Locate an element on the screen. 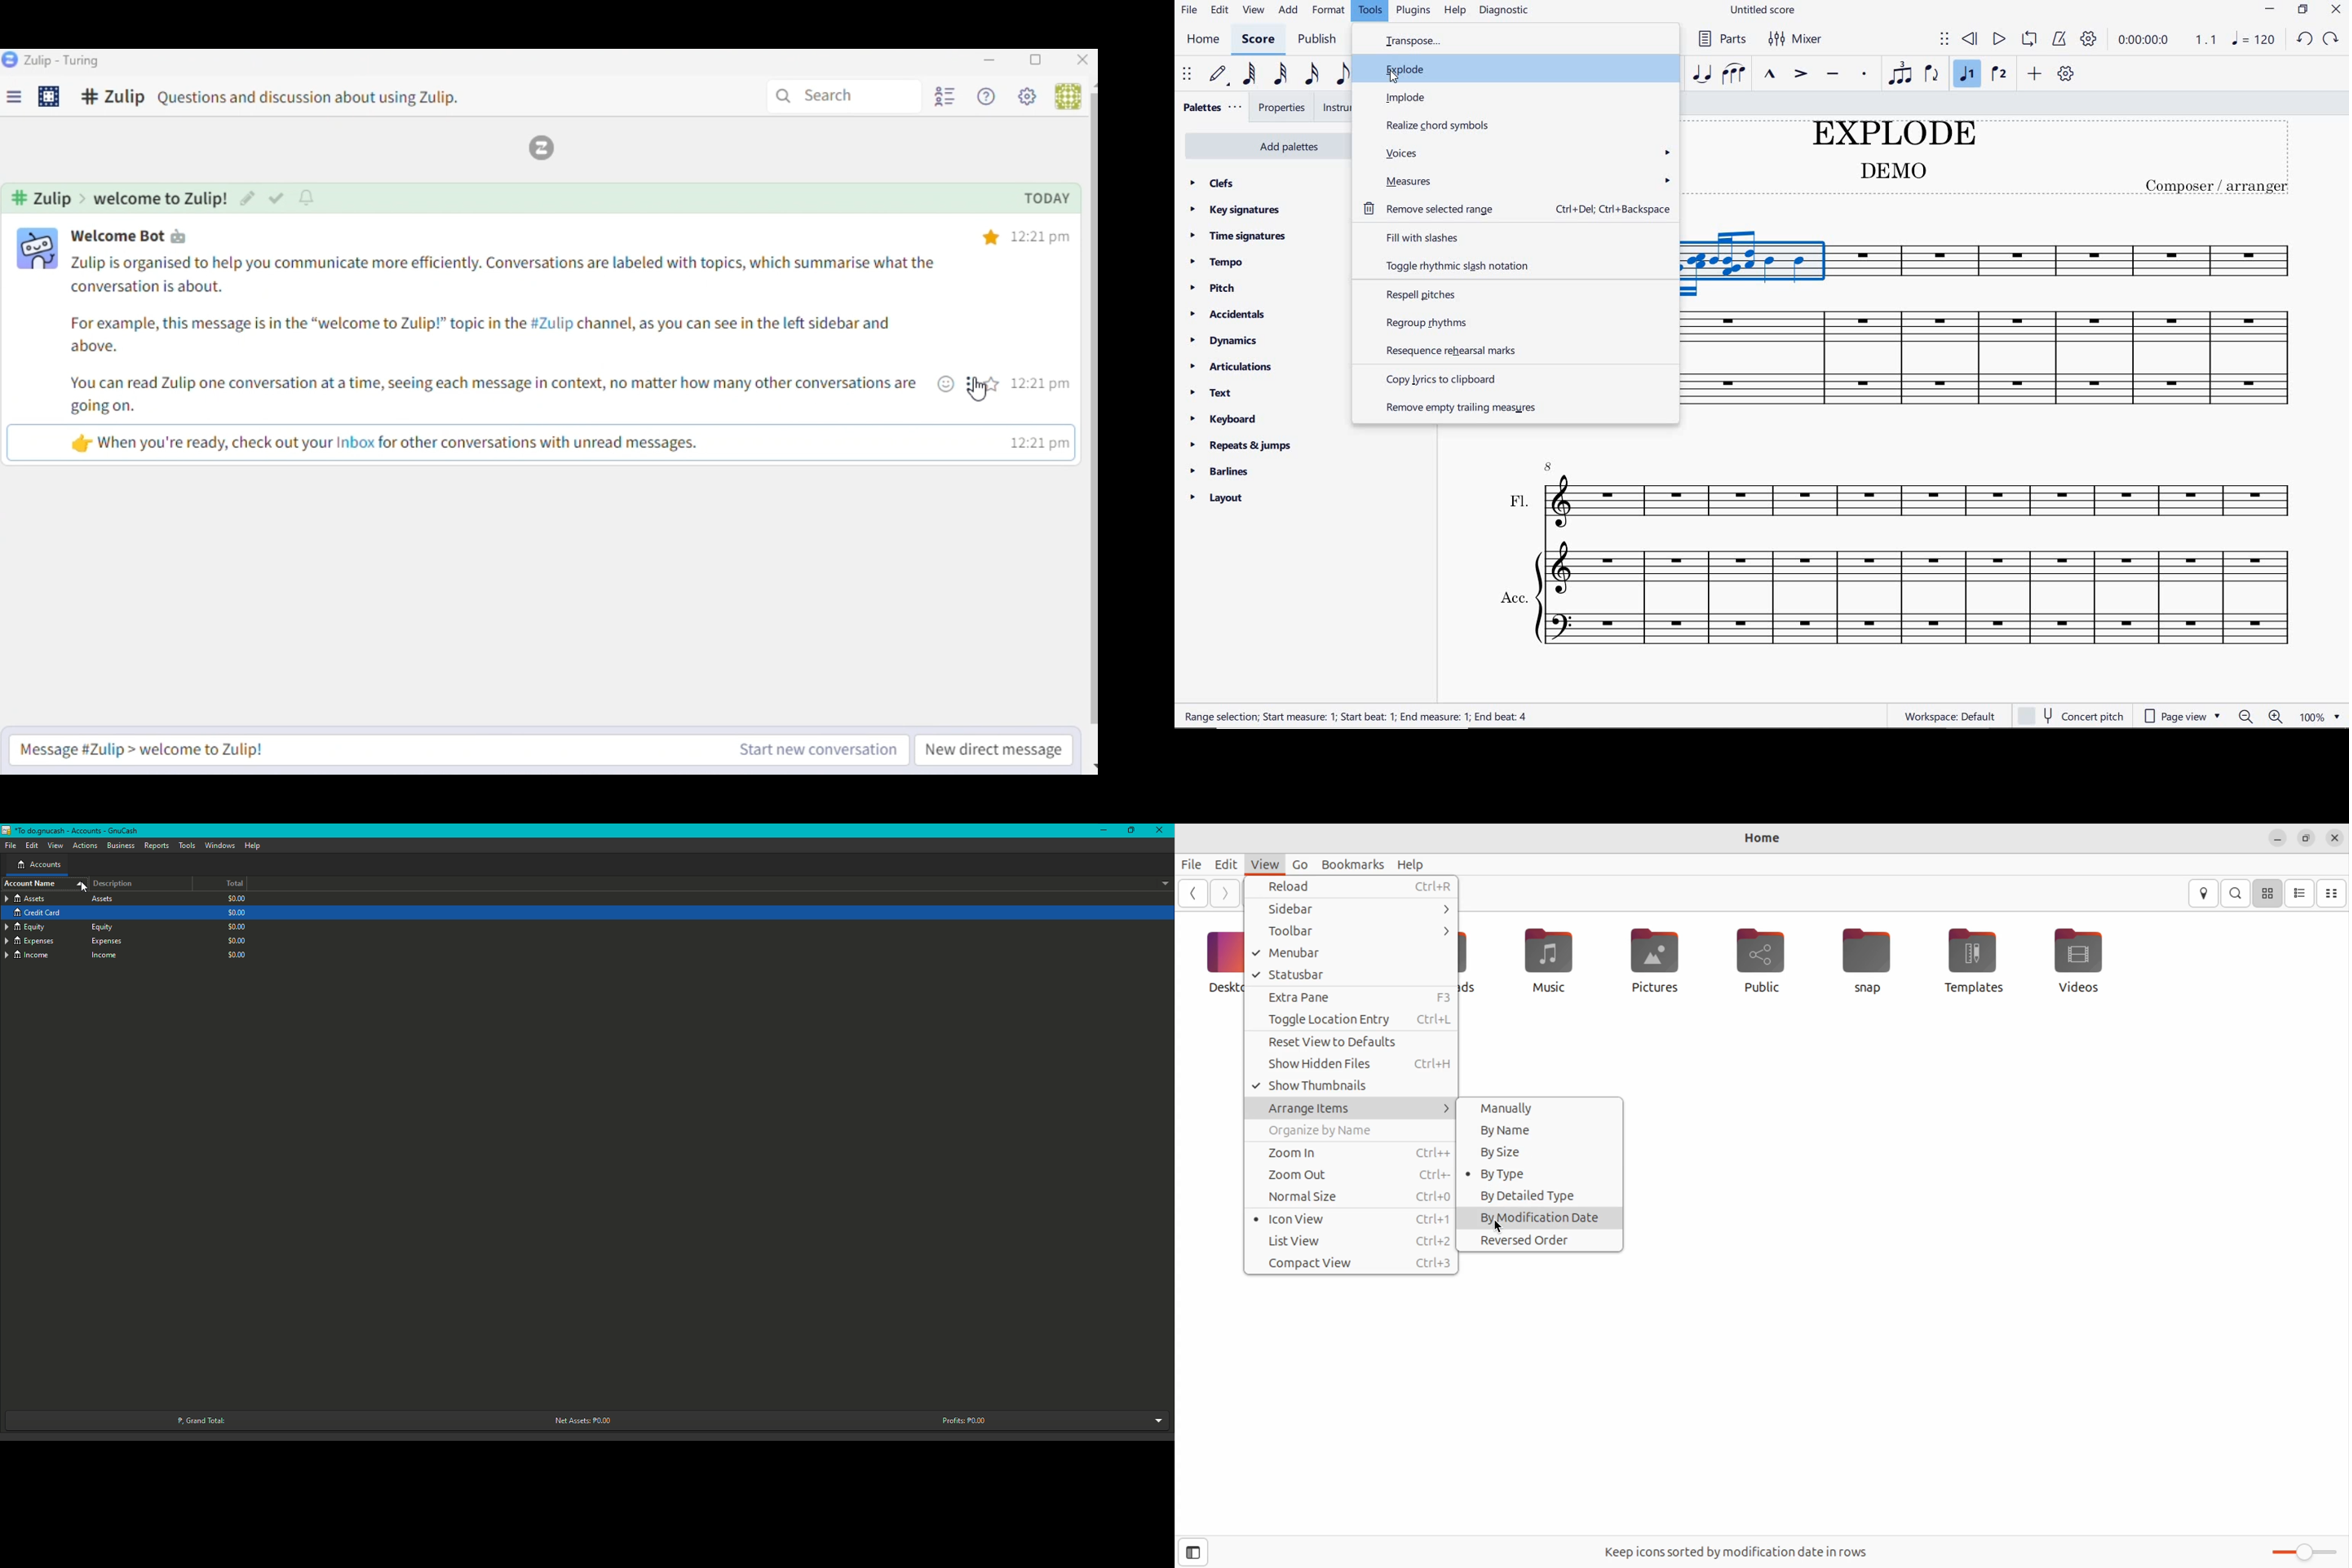  accent is located at coordinates (1798, 75).